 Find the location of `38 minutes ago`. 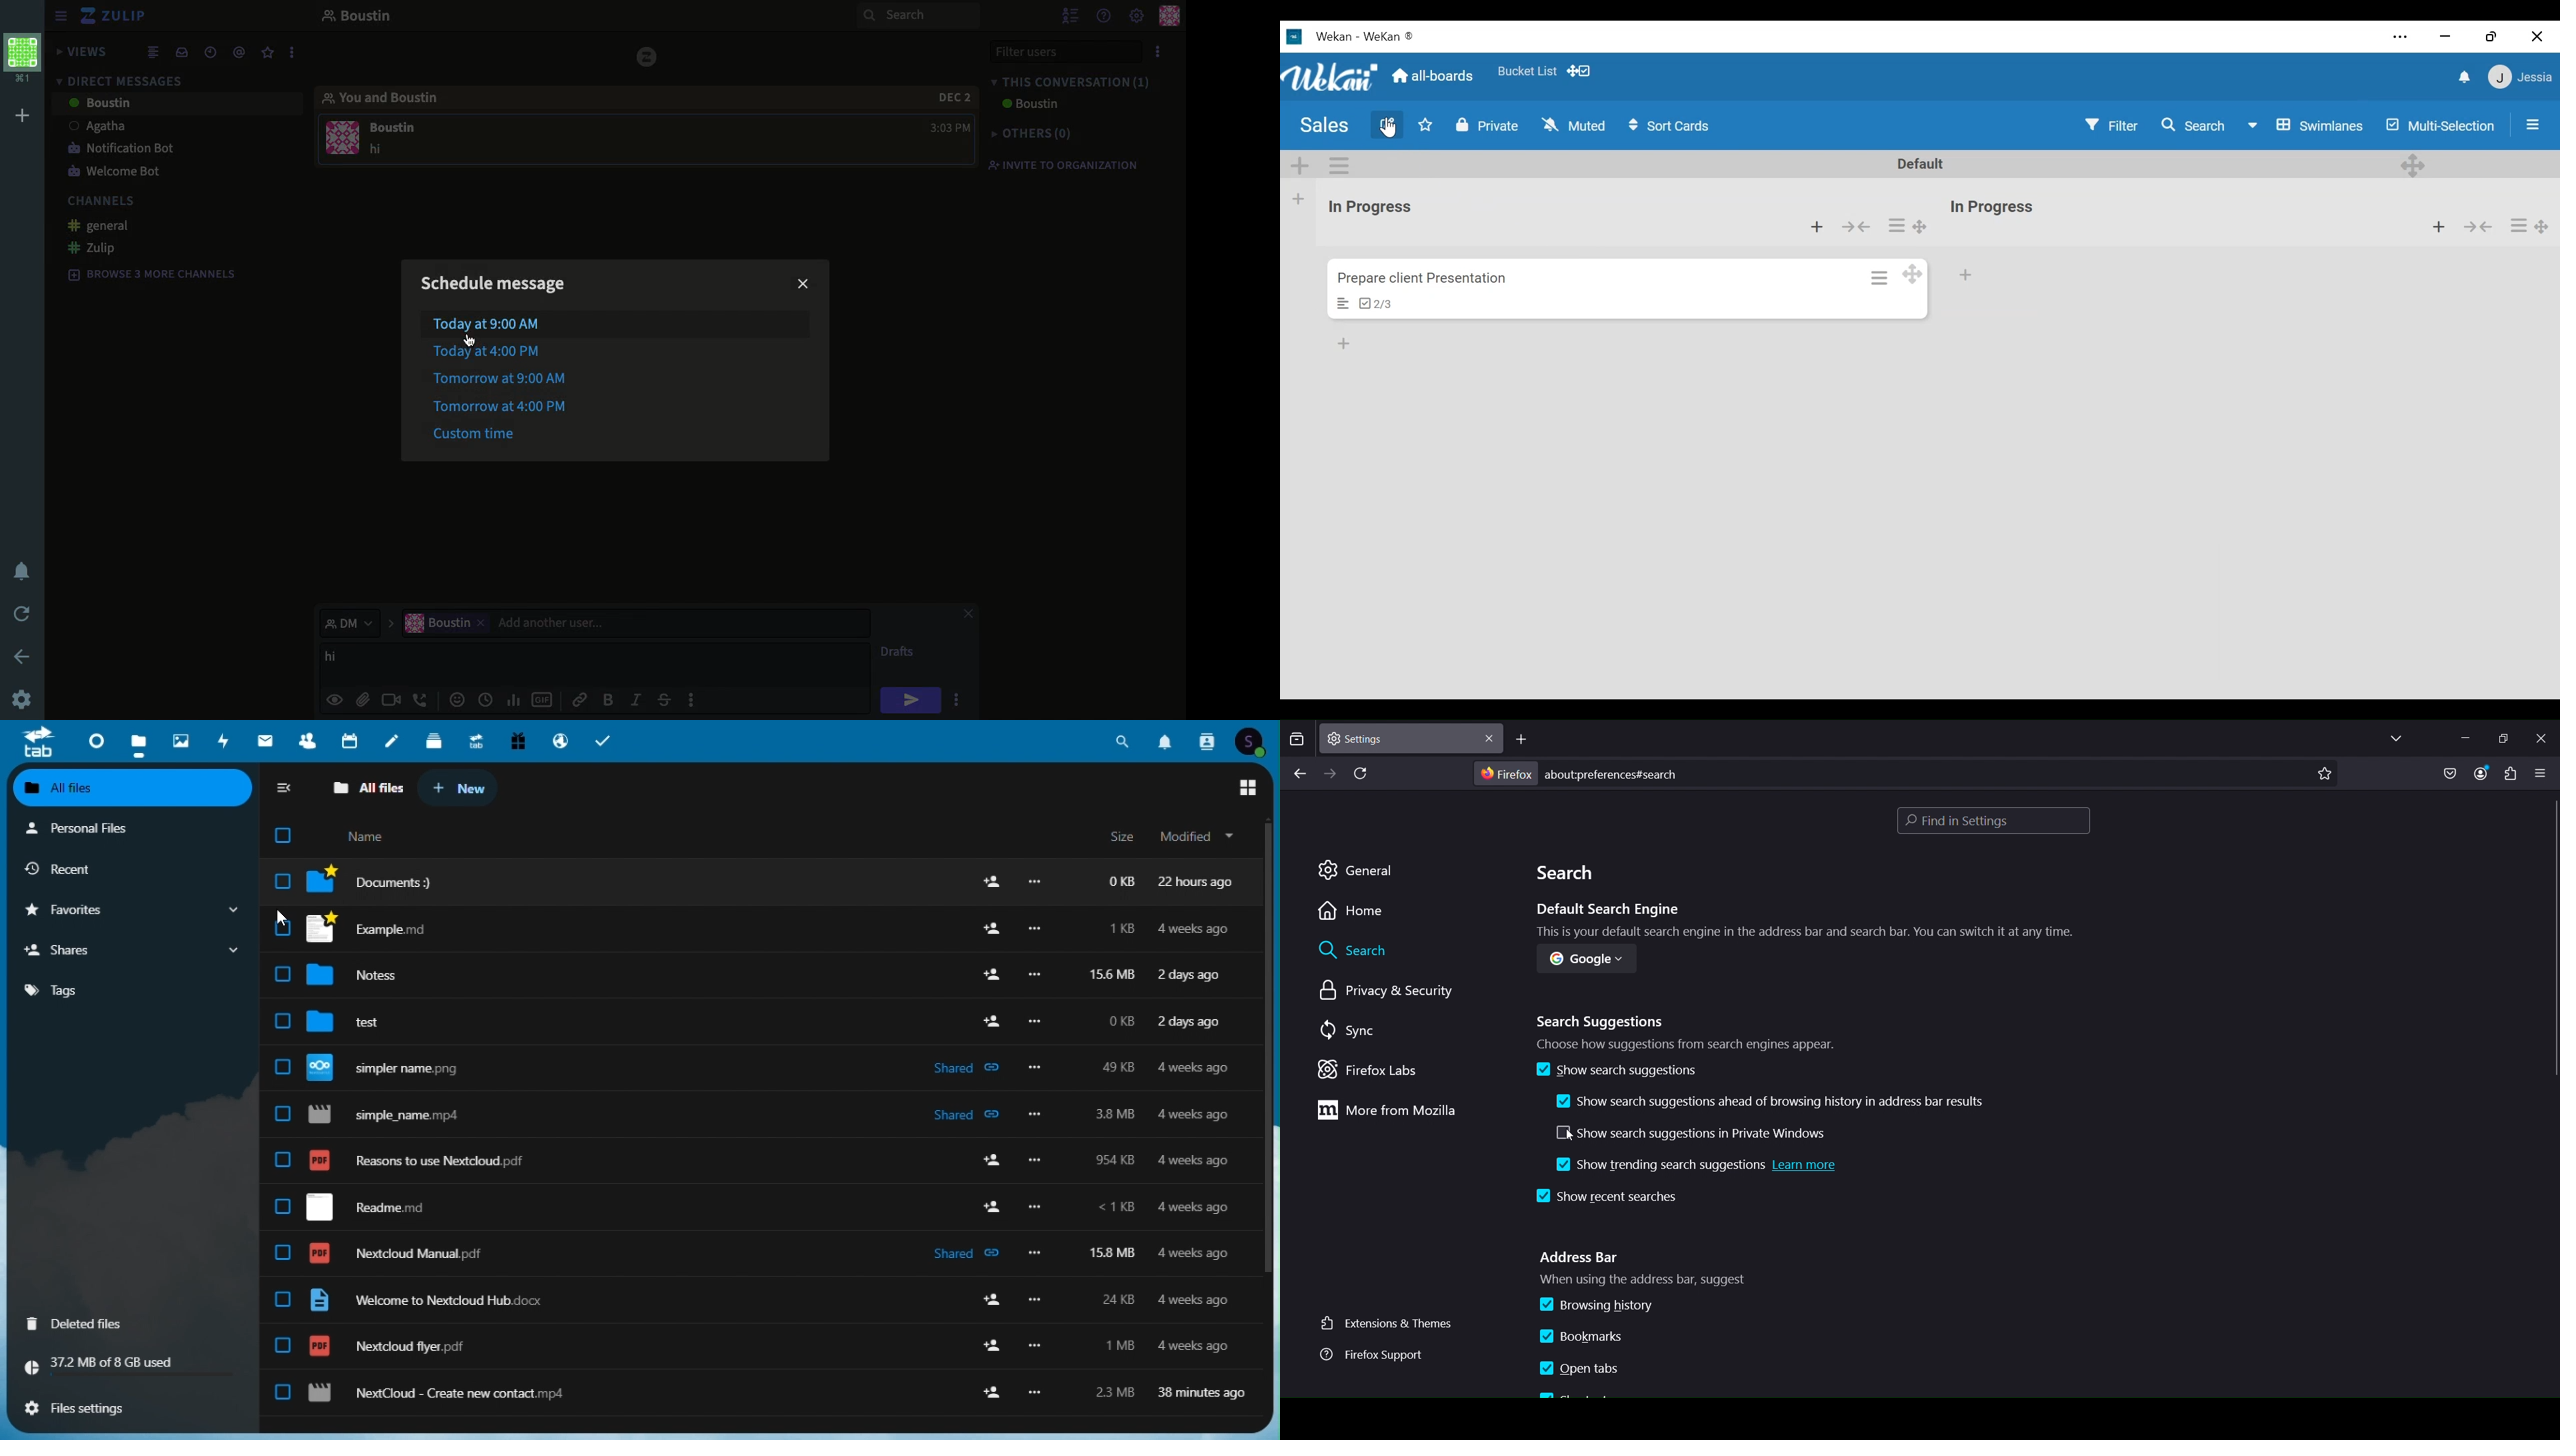

38 minutes ago is located at coordinates (1200, 1395).